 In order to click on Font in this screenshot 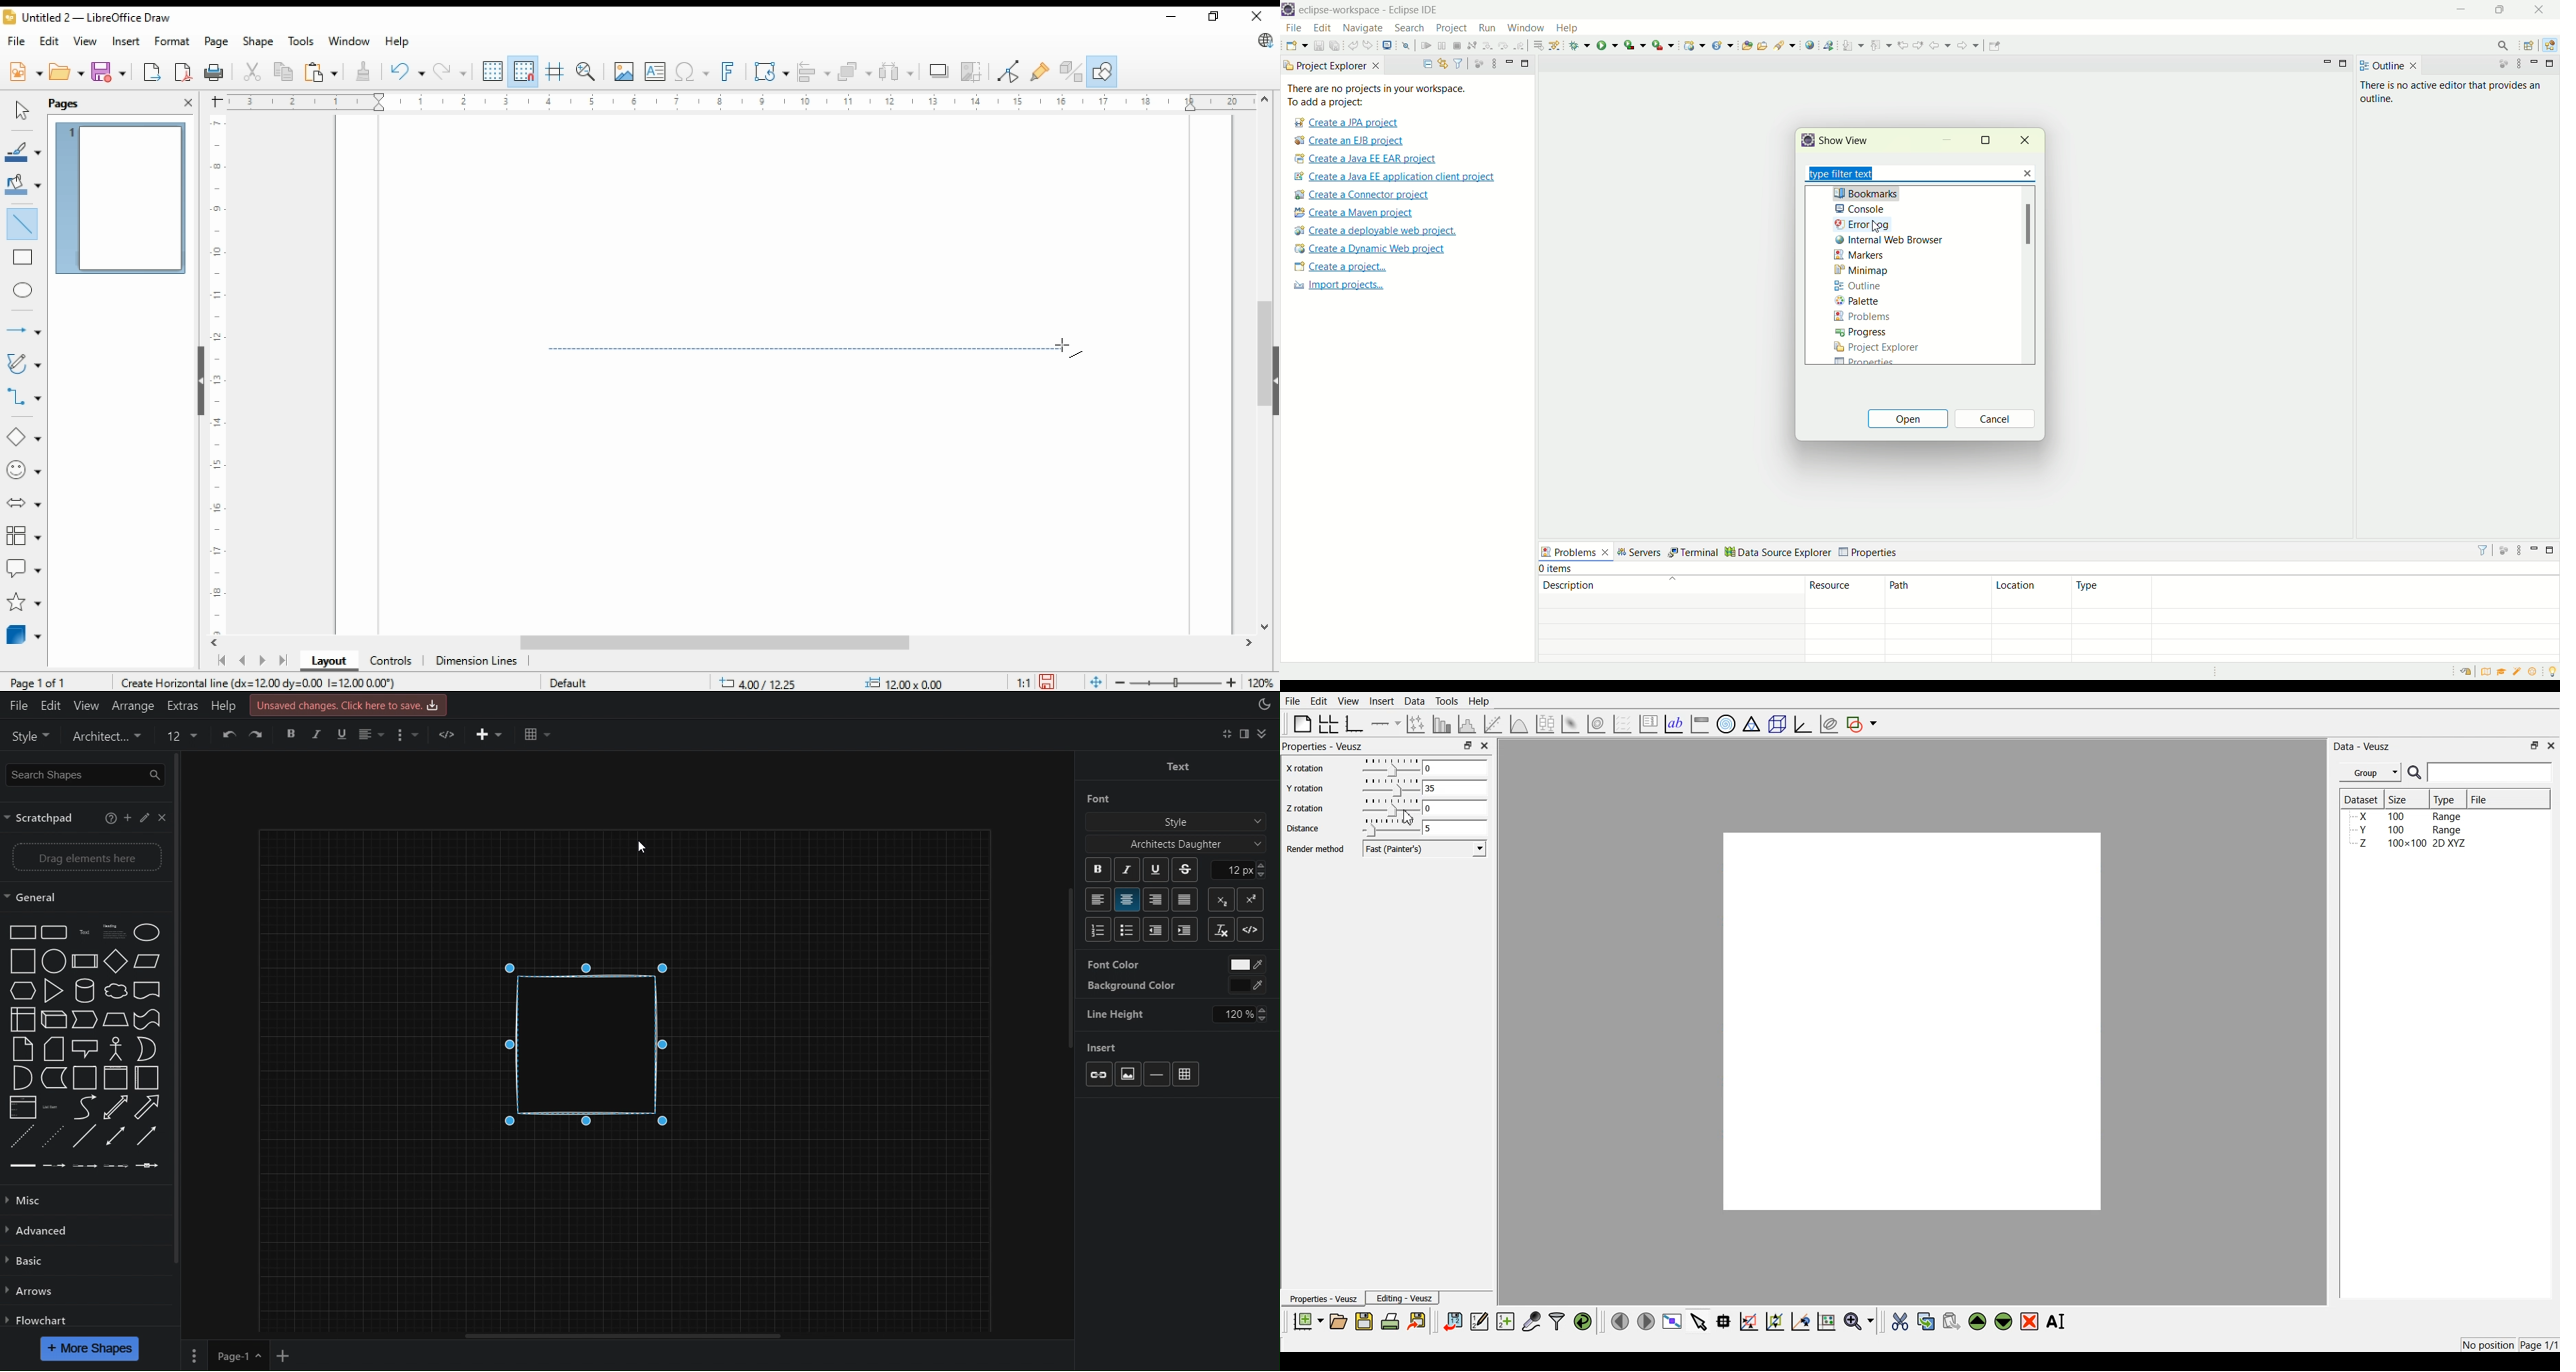, I will do `click(1093, 798)`.